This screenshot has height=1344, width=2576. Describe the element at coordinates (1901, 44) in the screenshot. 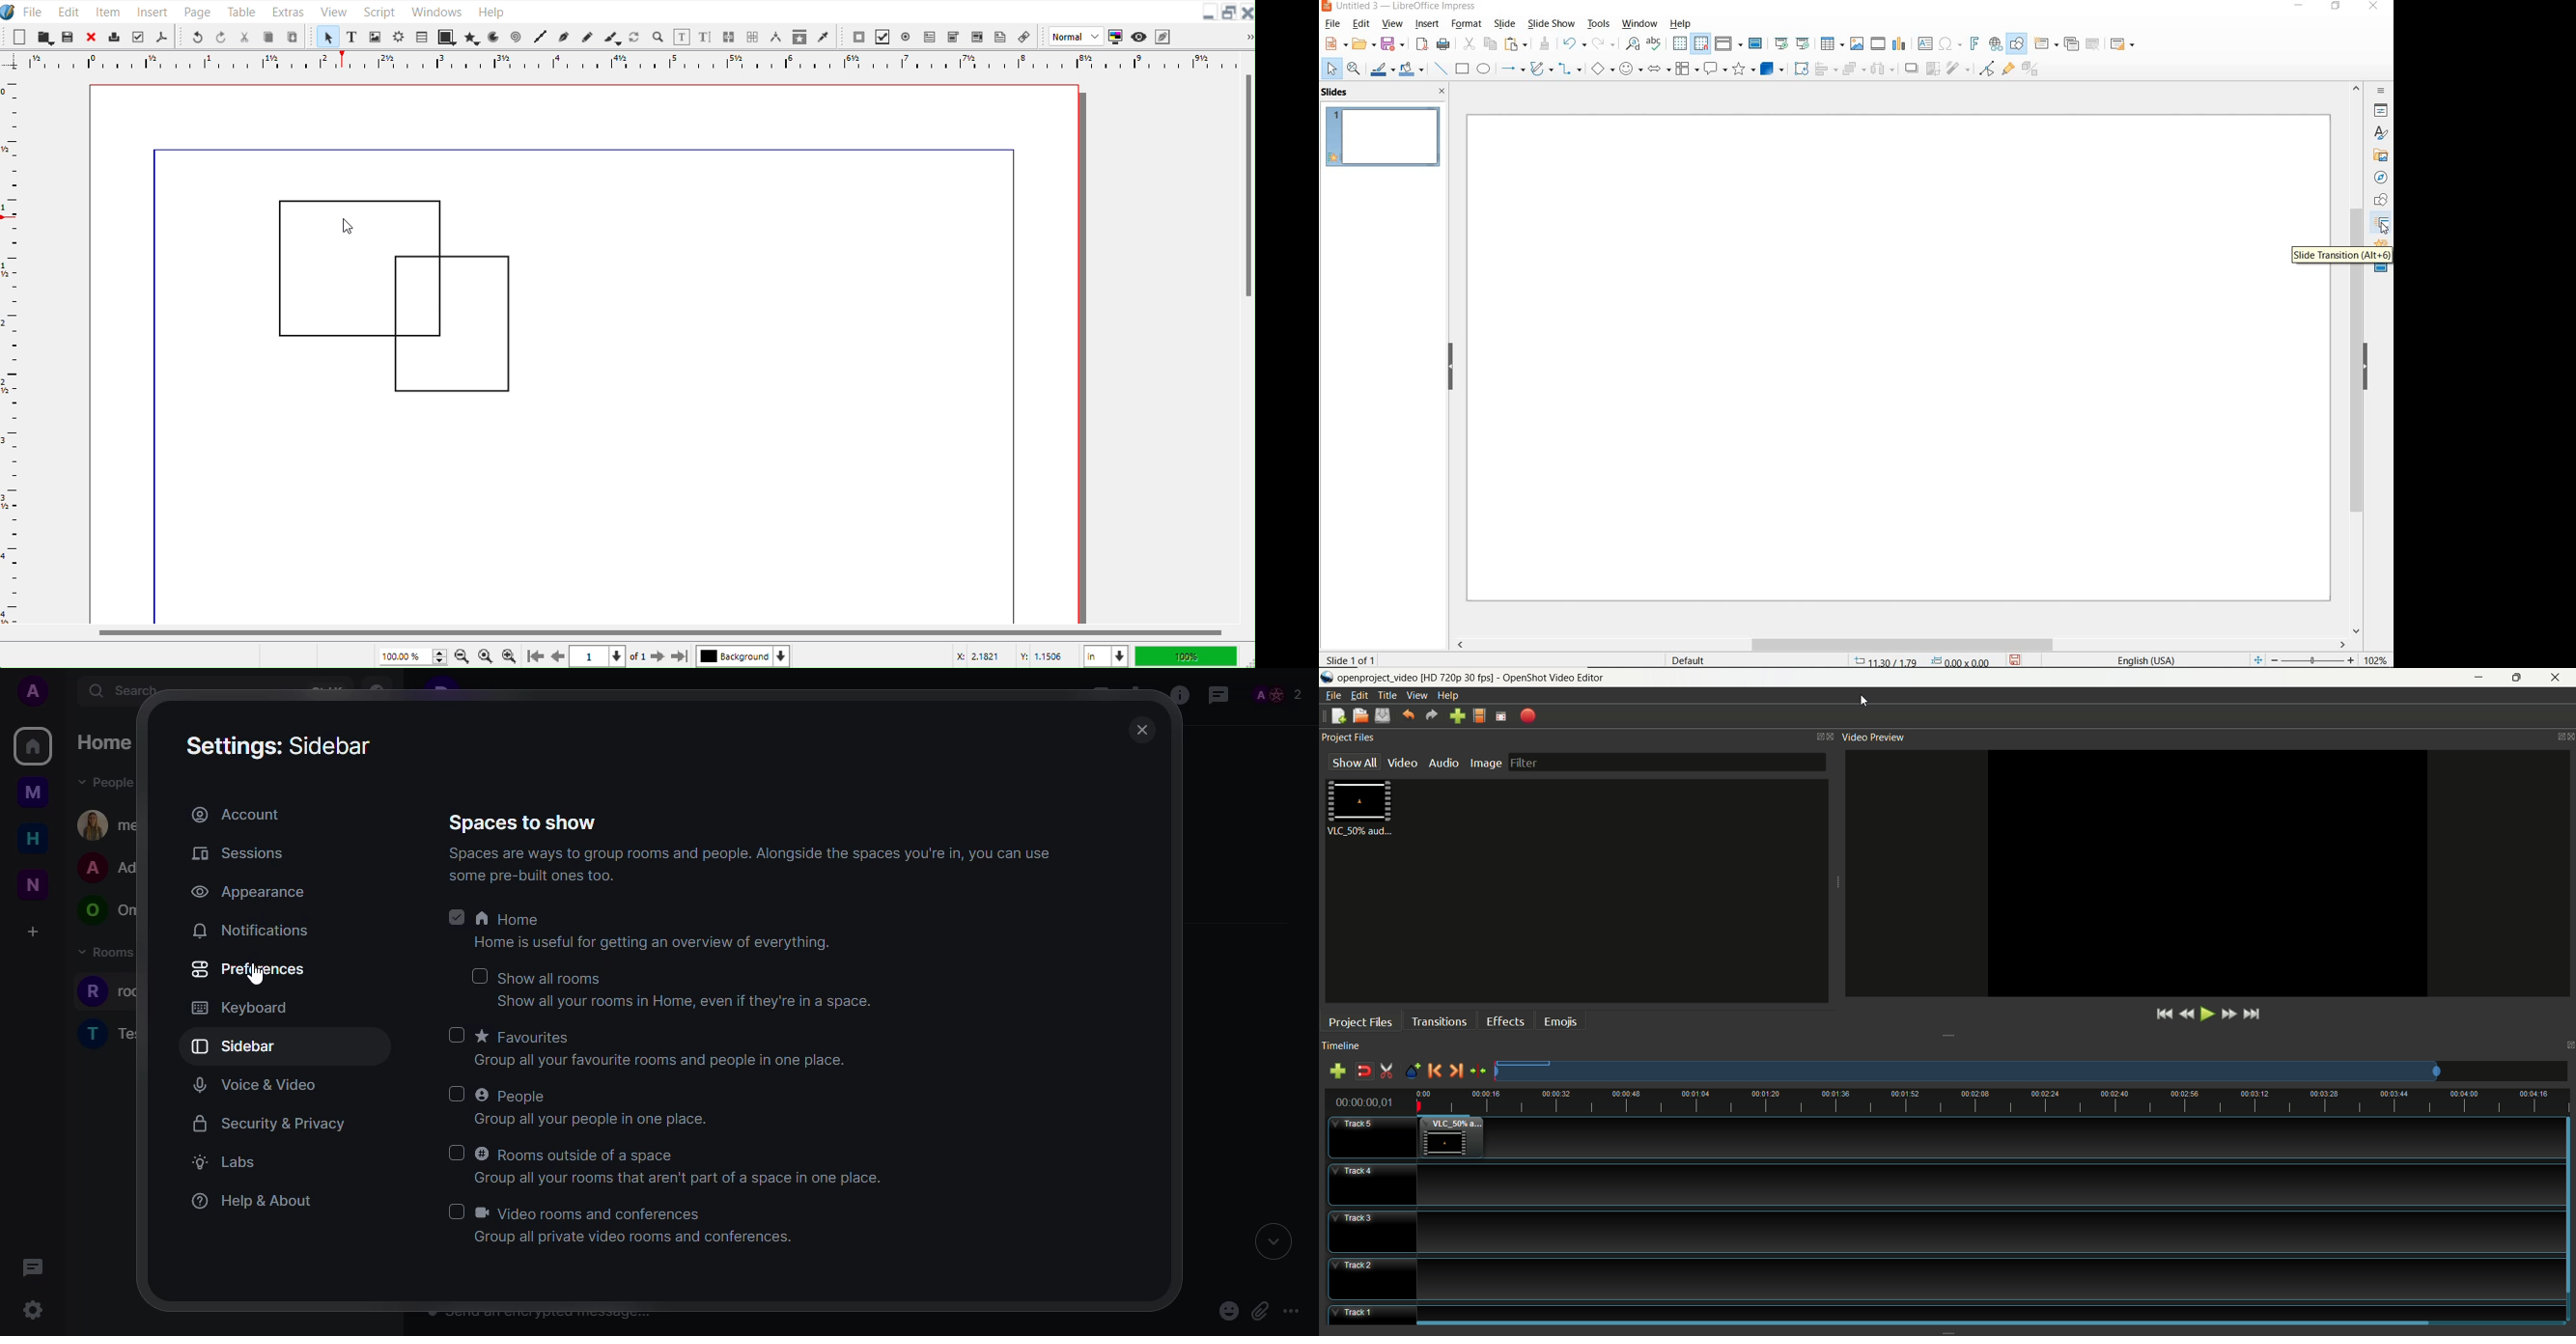

I see `INSERT CHART` at that location.